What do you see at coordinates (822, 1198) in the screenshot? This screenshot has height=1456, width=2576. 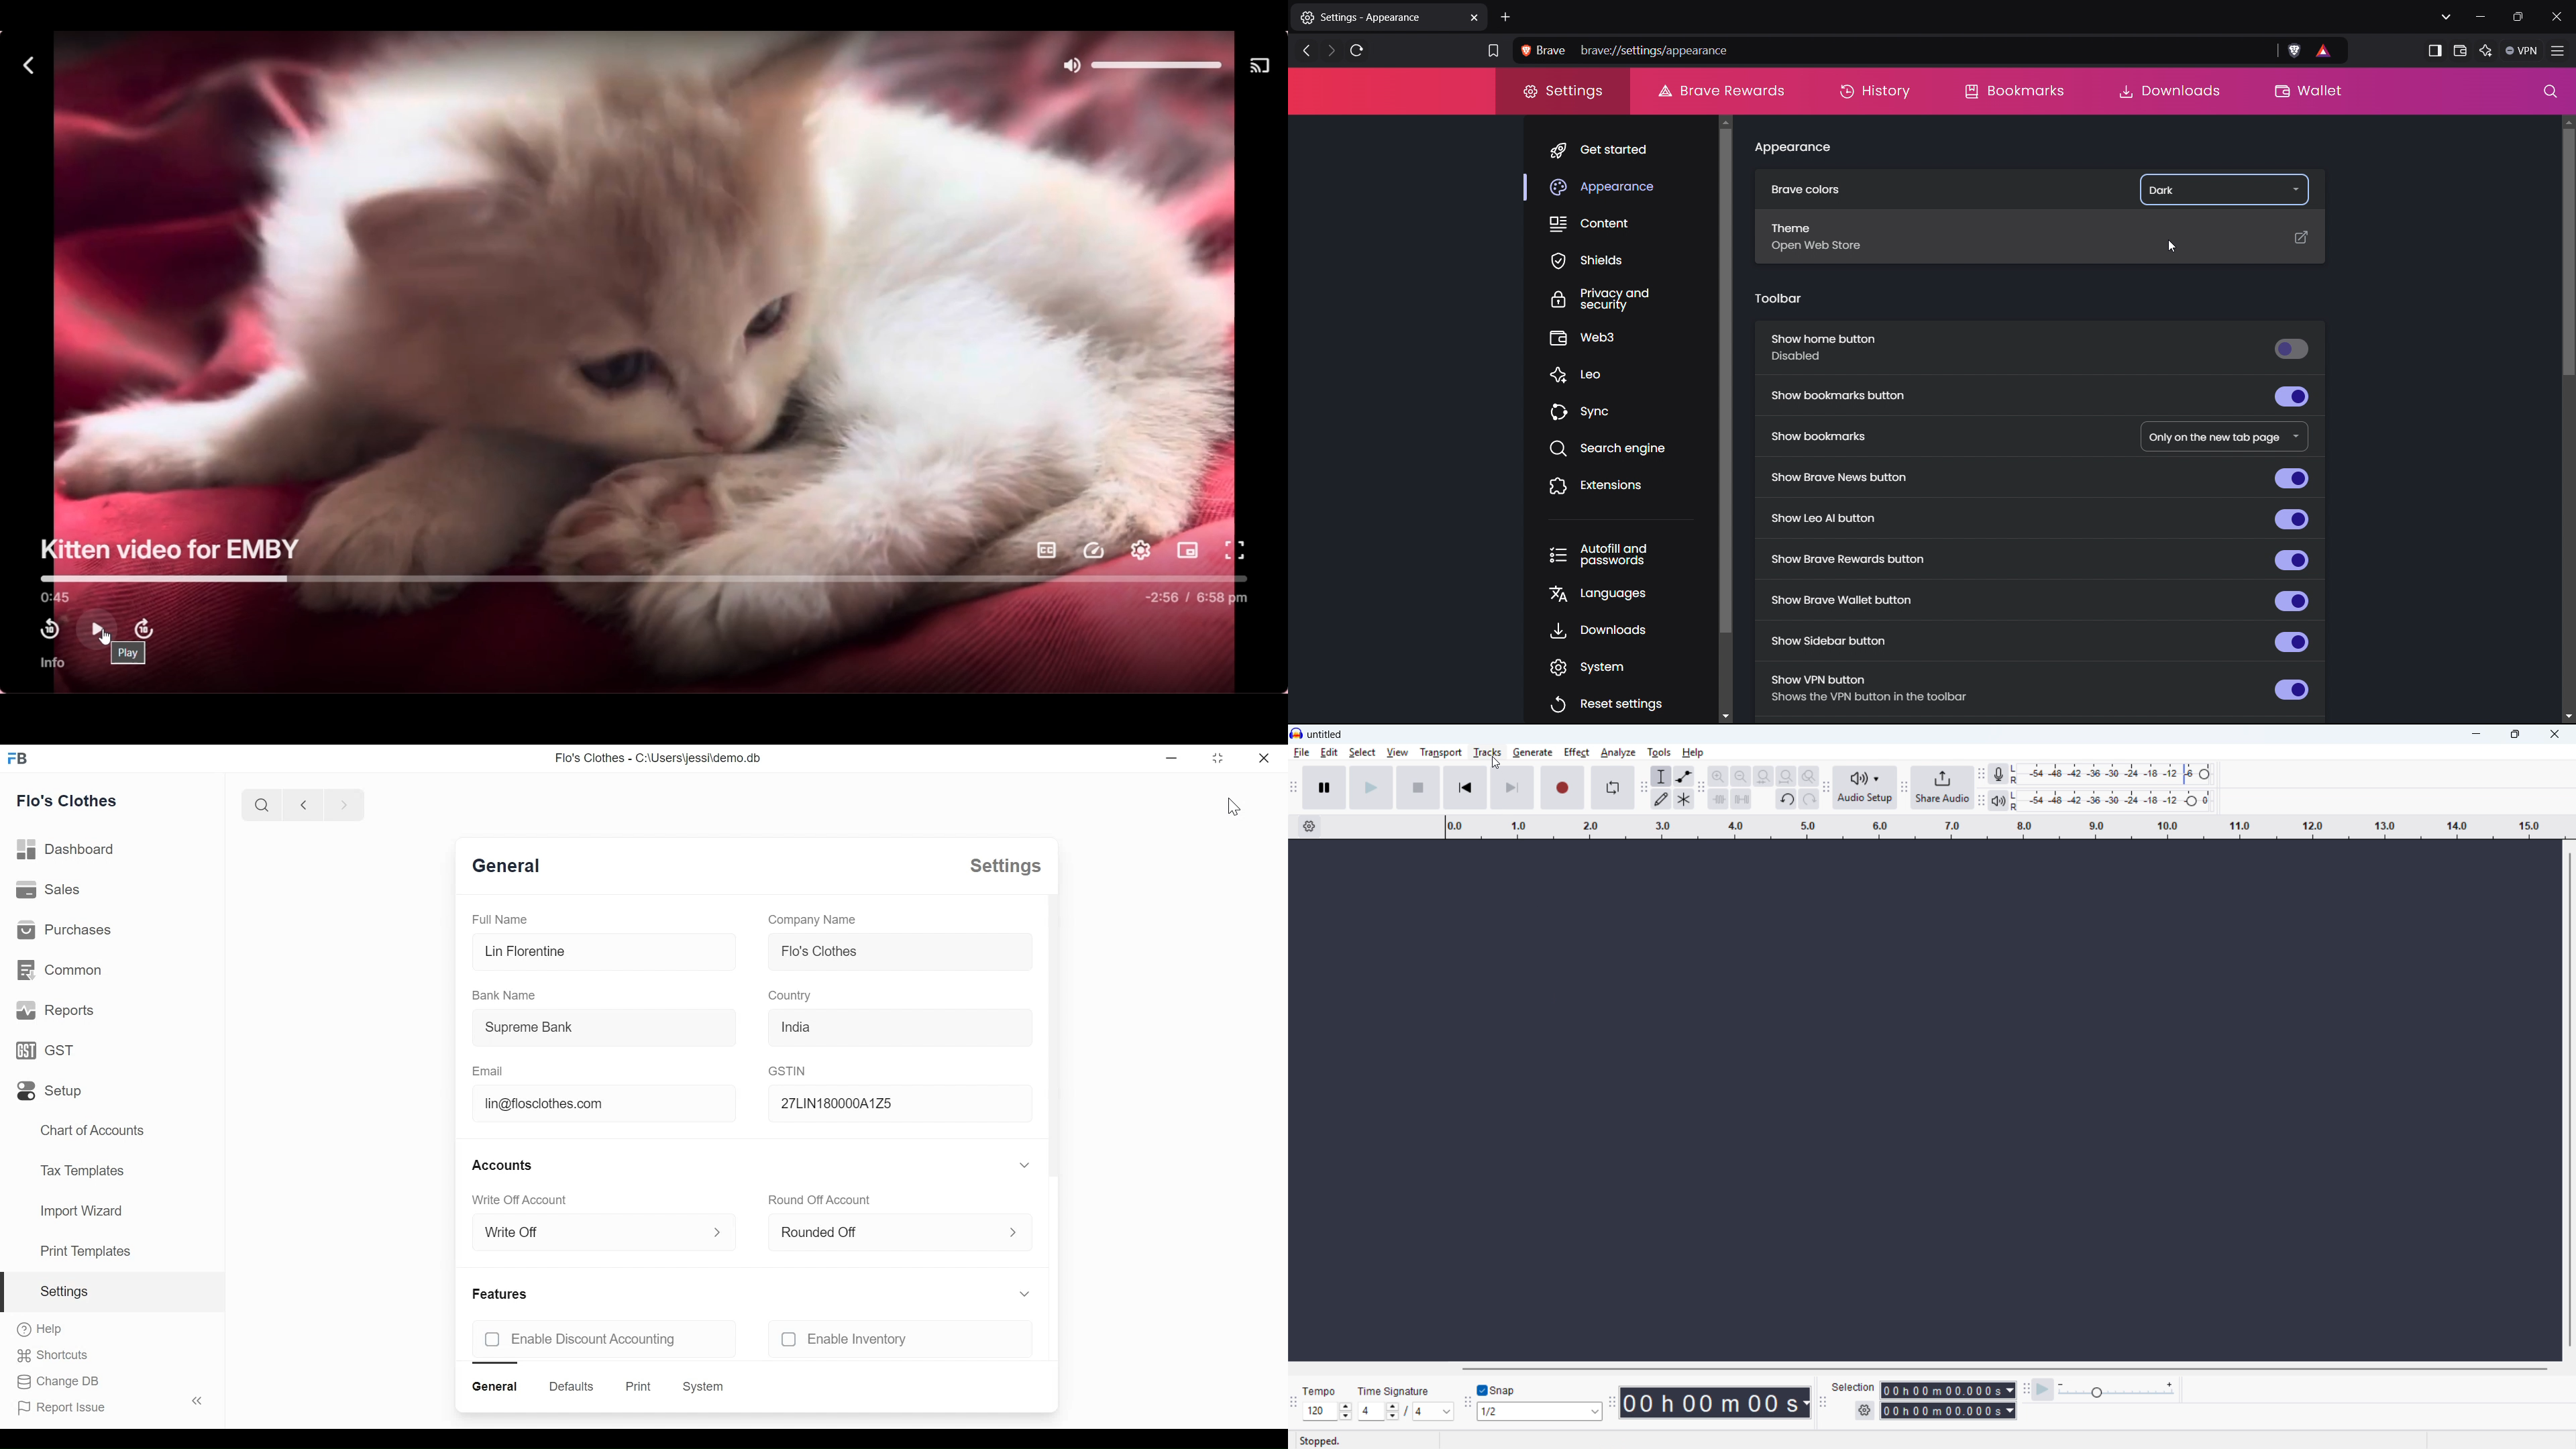 I see `Round Off Account` at bounding box center [822, 1198].